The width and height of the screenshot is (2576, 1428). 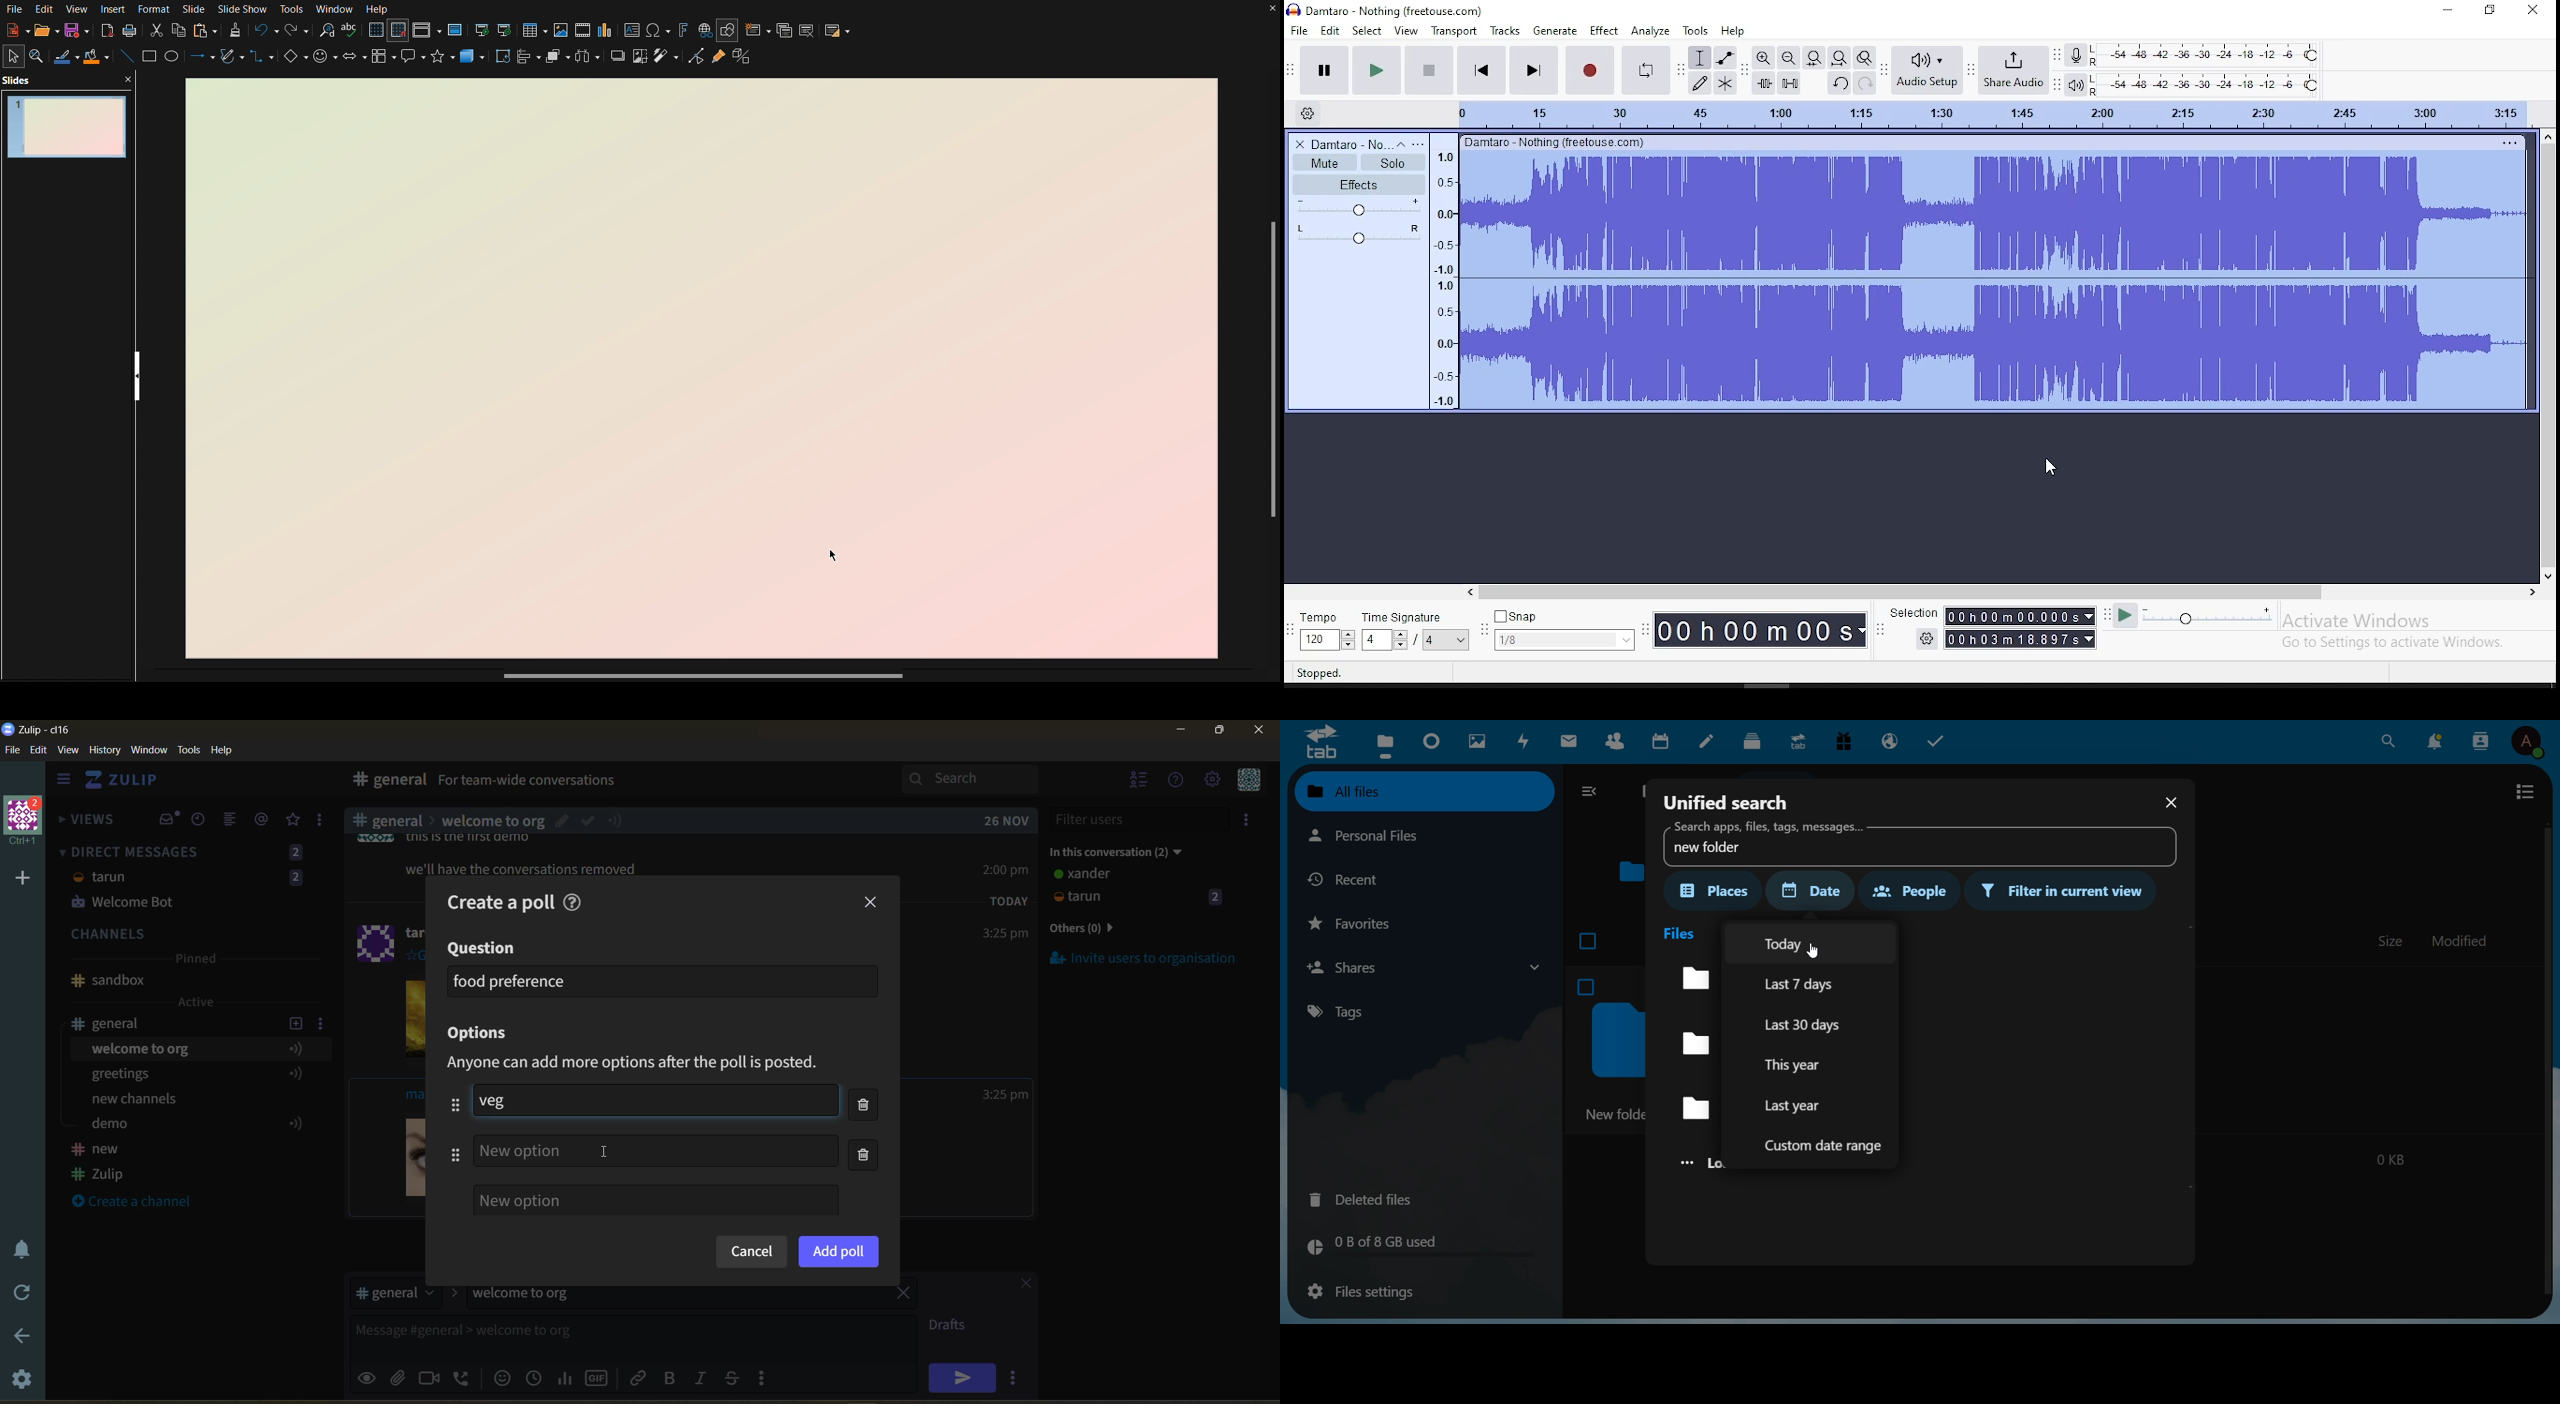 What do you see at coordinates (294, 820) in the screenshot?
I see `favorites` at bounding box center [294, 820].